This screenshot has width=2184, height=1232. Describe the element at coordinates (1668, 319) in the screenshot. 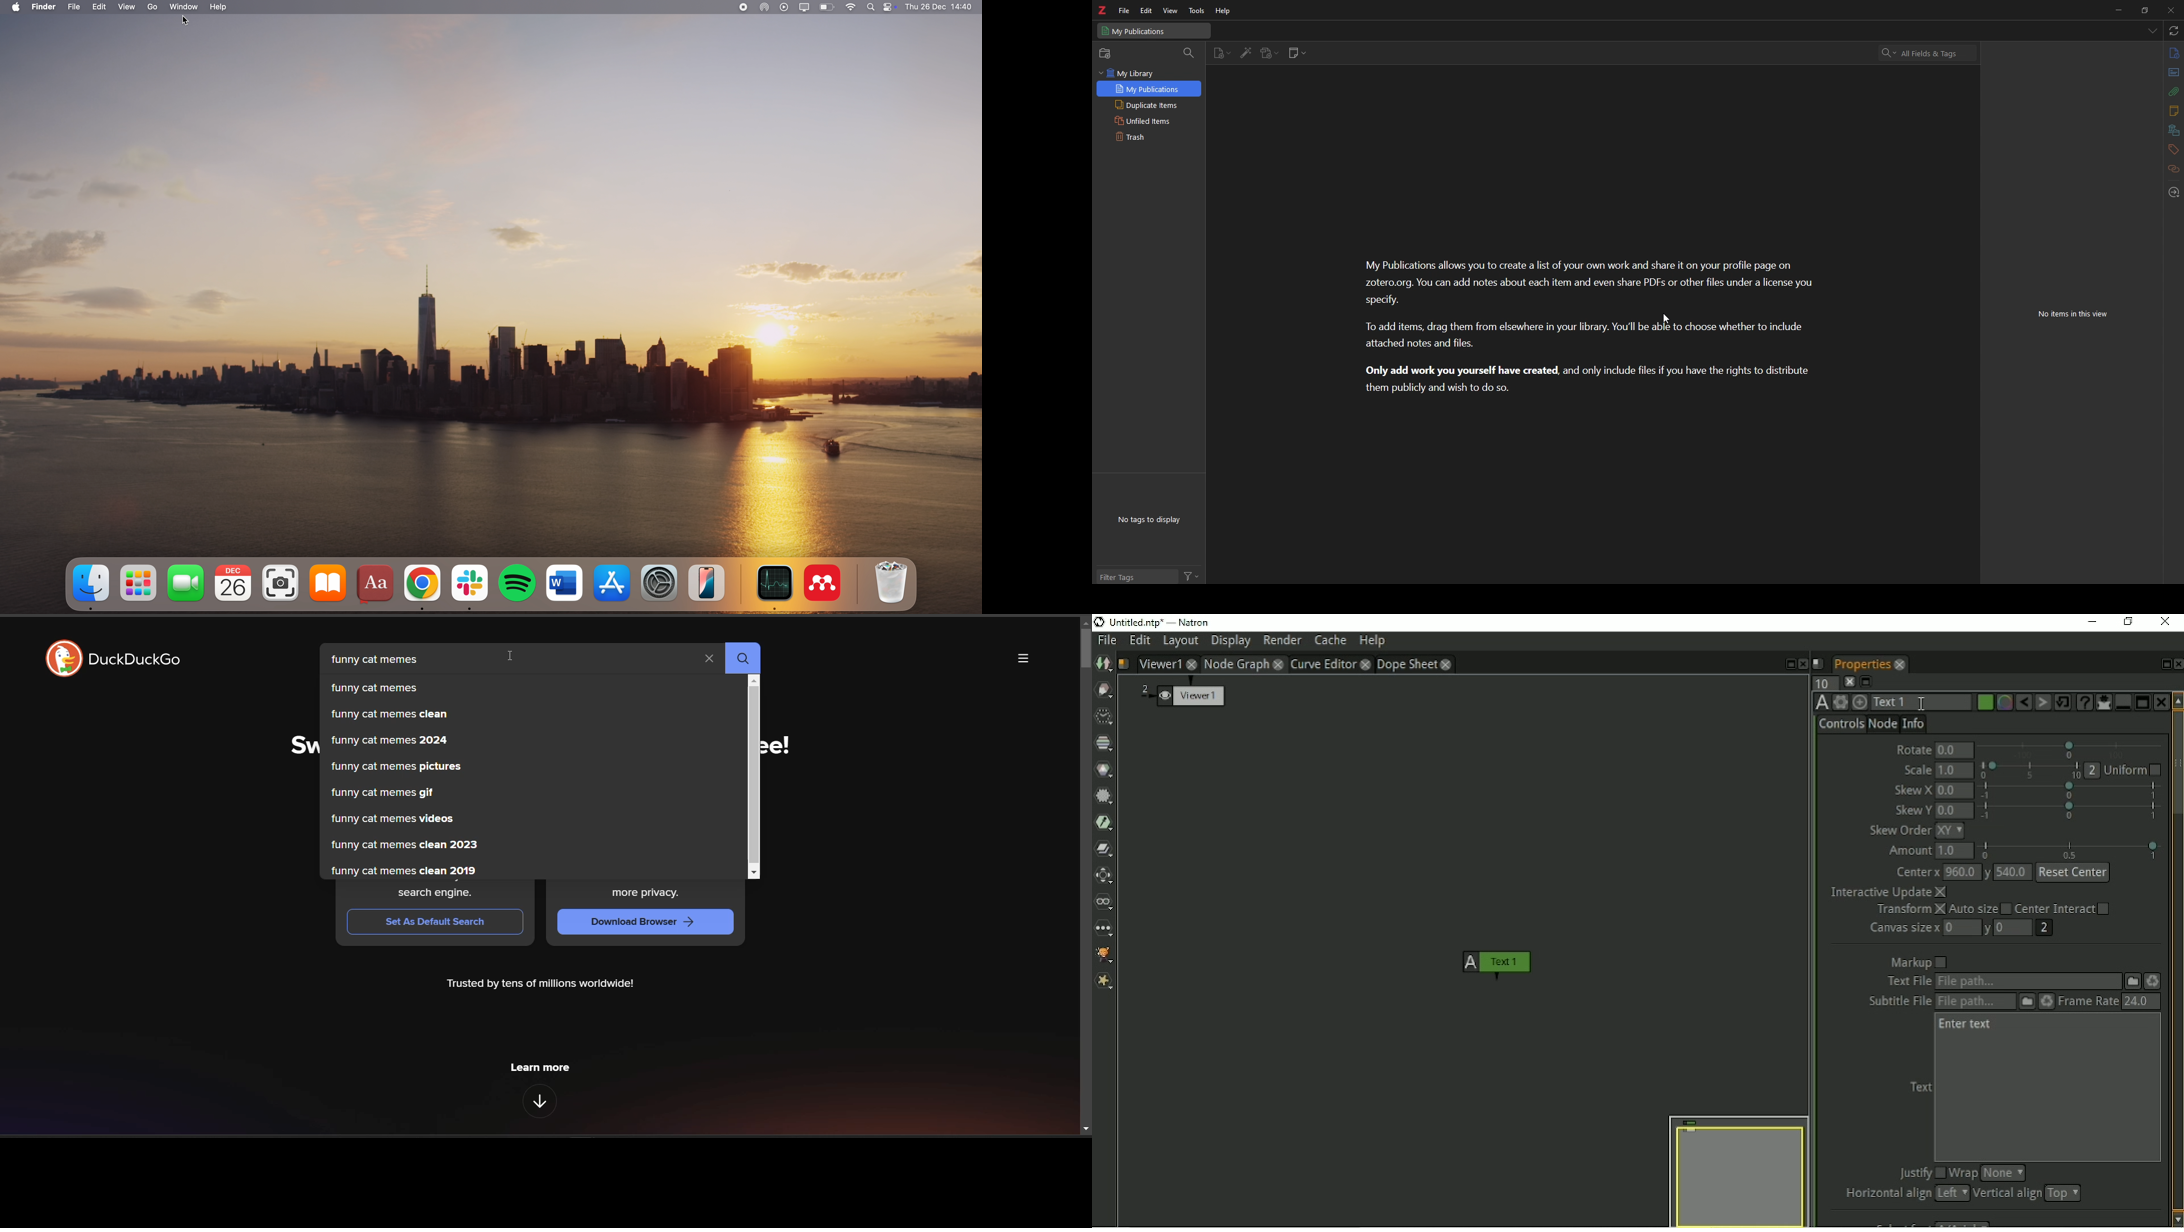

I see `Mouse Cursor` at that location.